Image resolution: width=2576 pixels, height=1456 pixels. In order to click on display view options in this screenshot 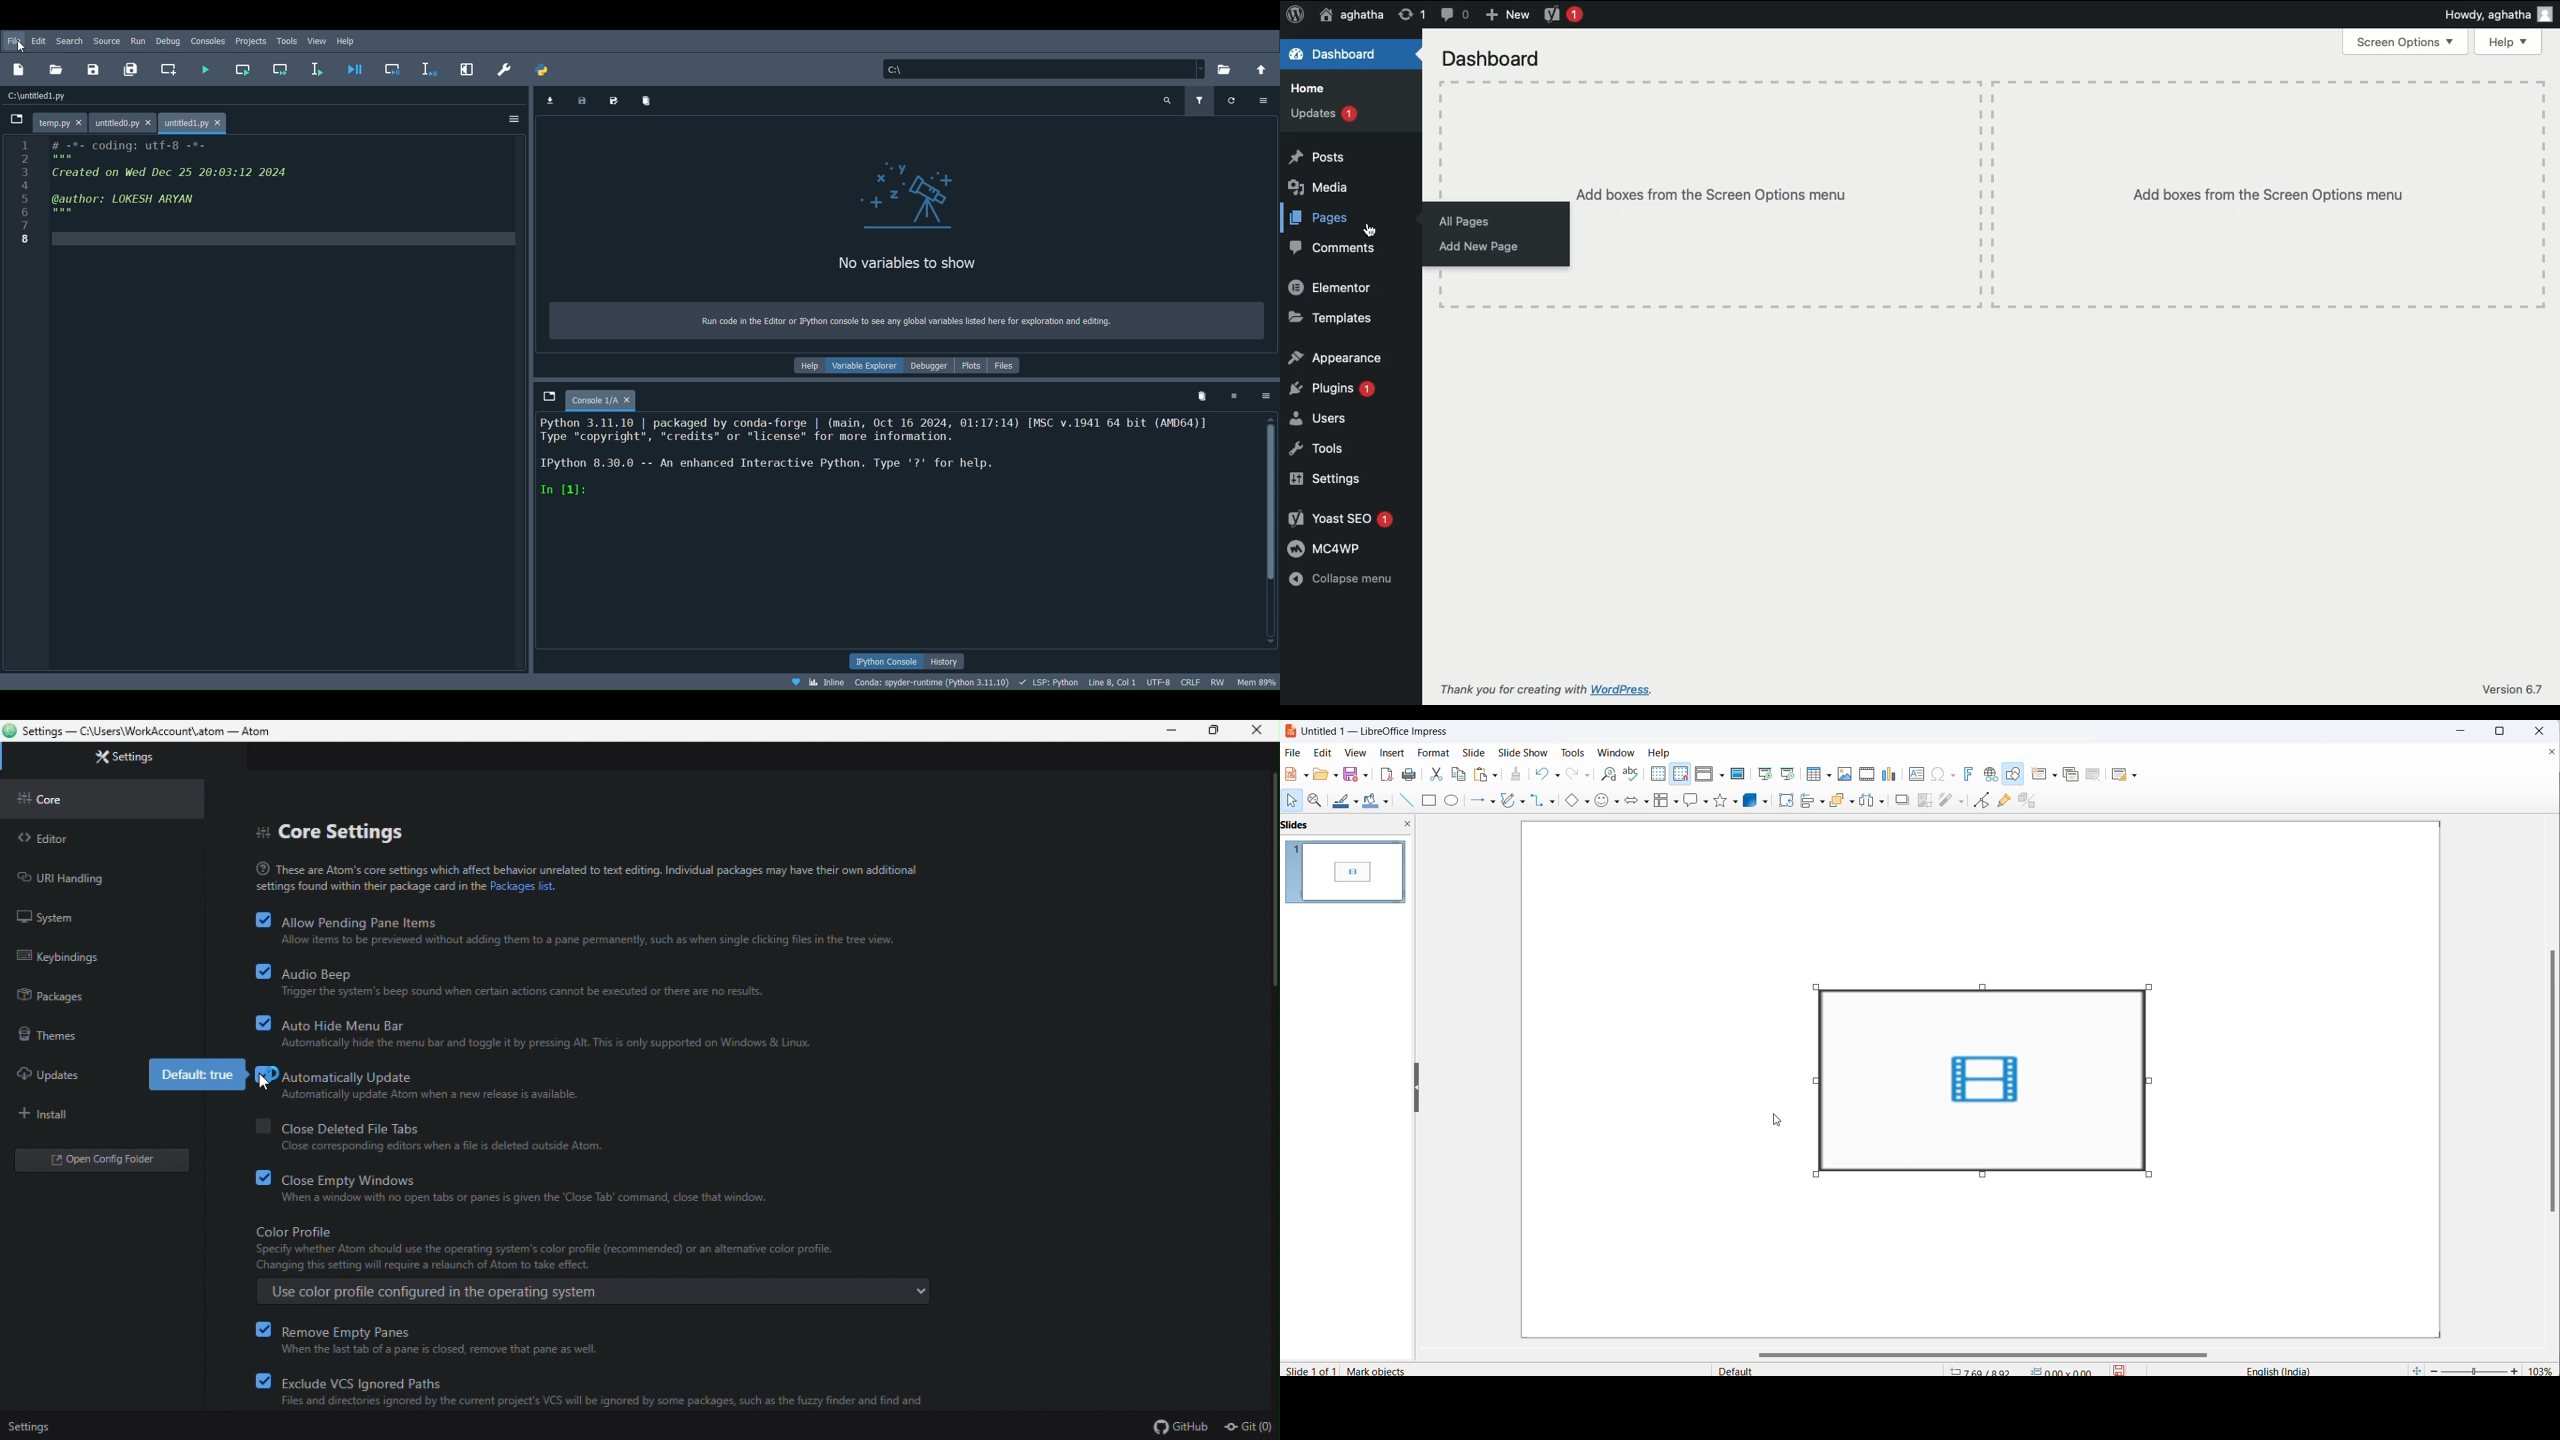, I will do `click(1723, 776)`.